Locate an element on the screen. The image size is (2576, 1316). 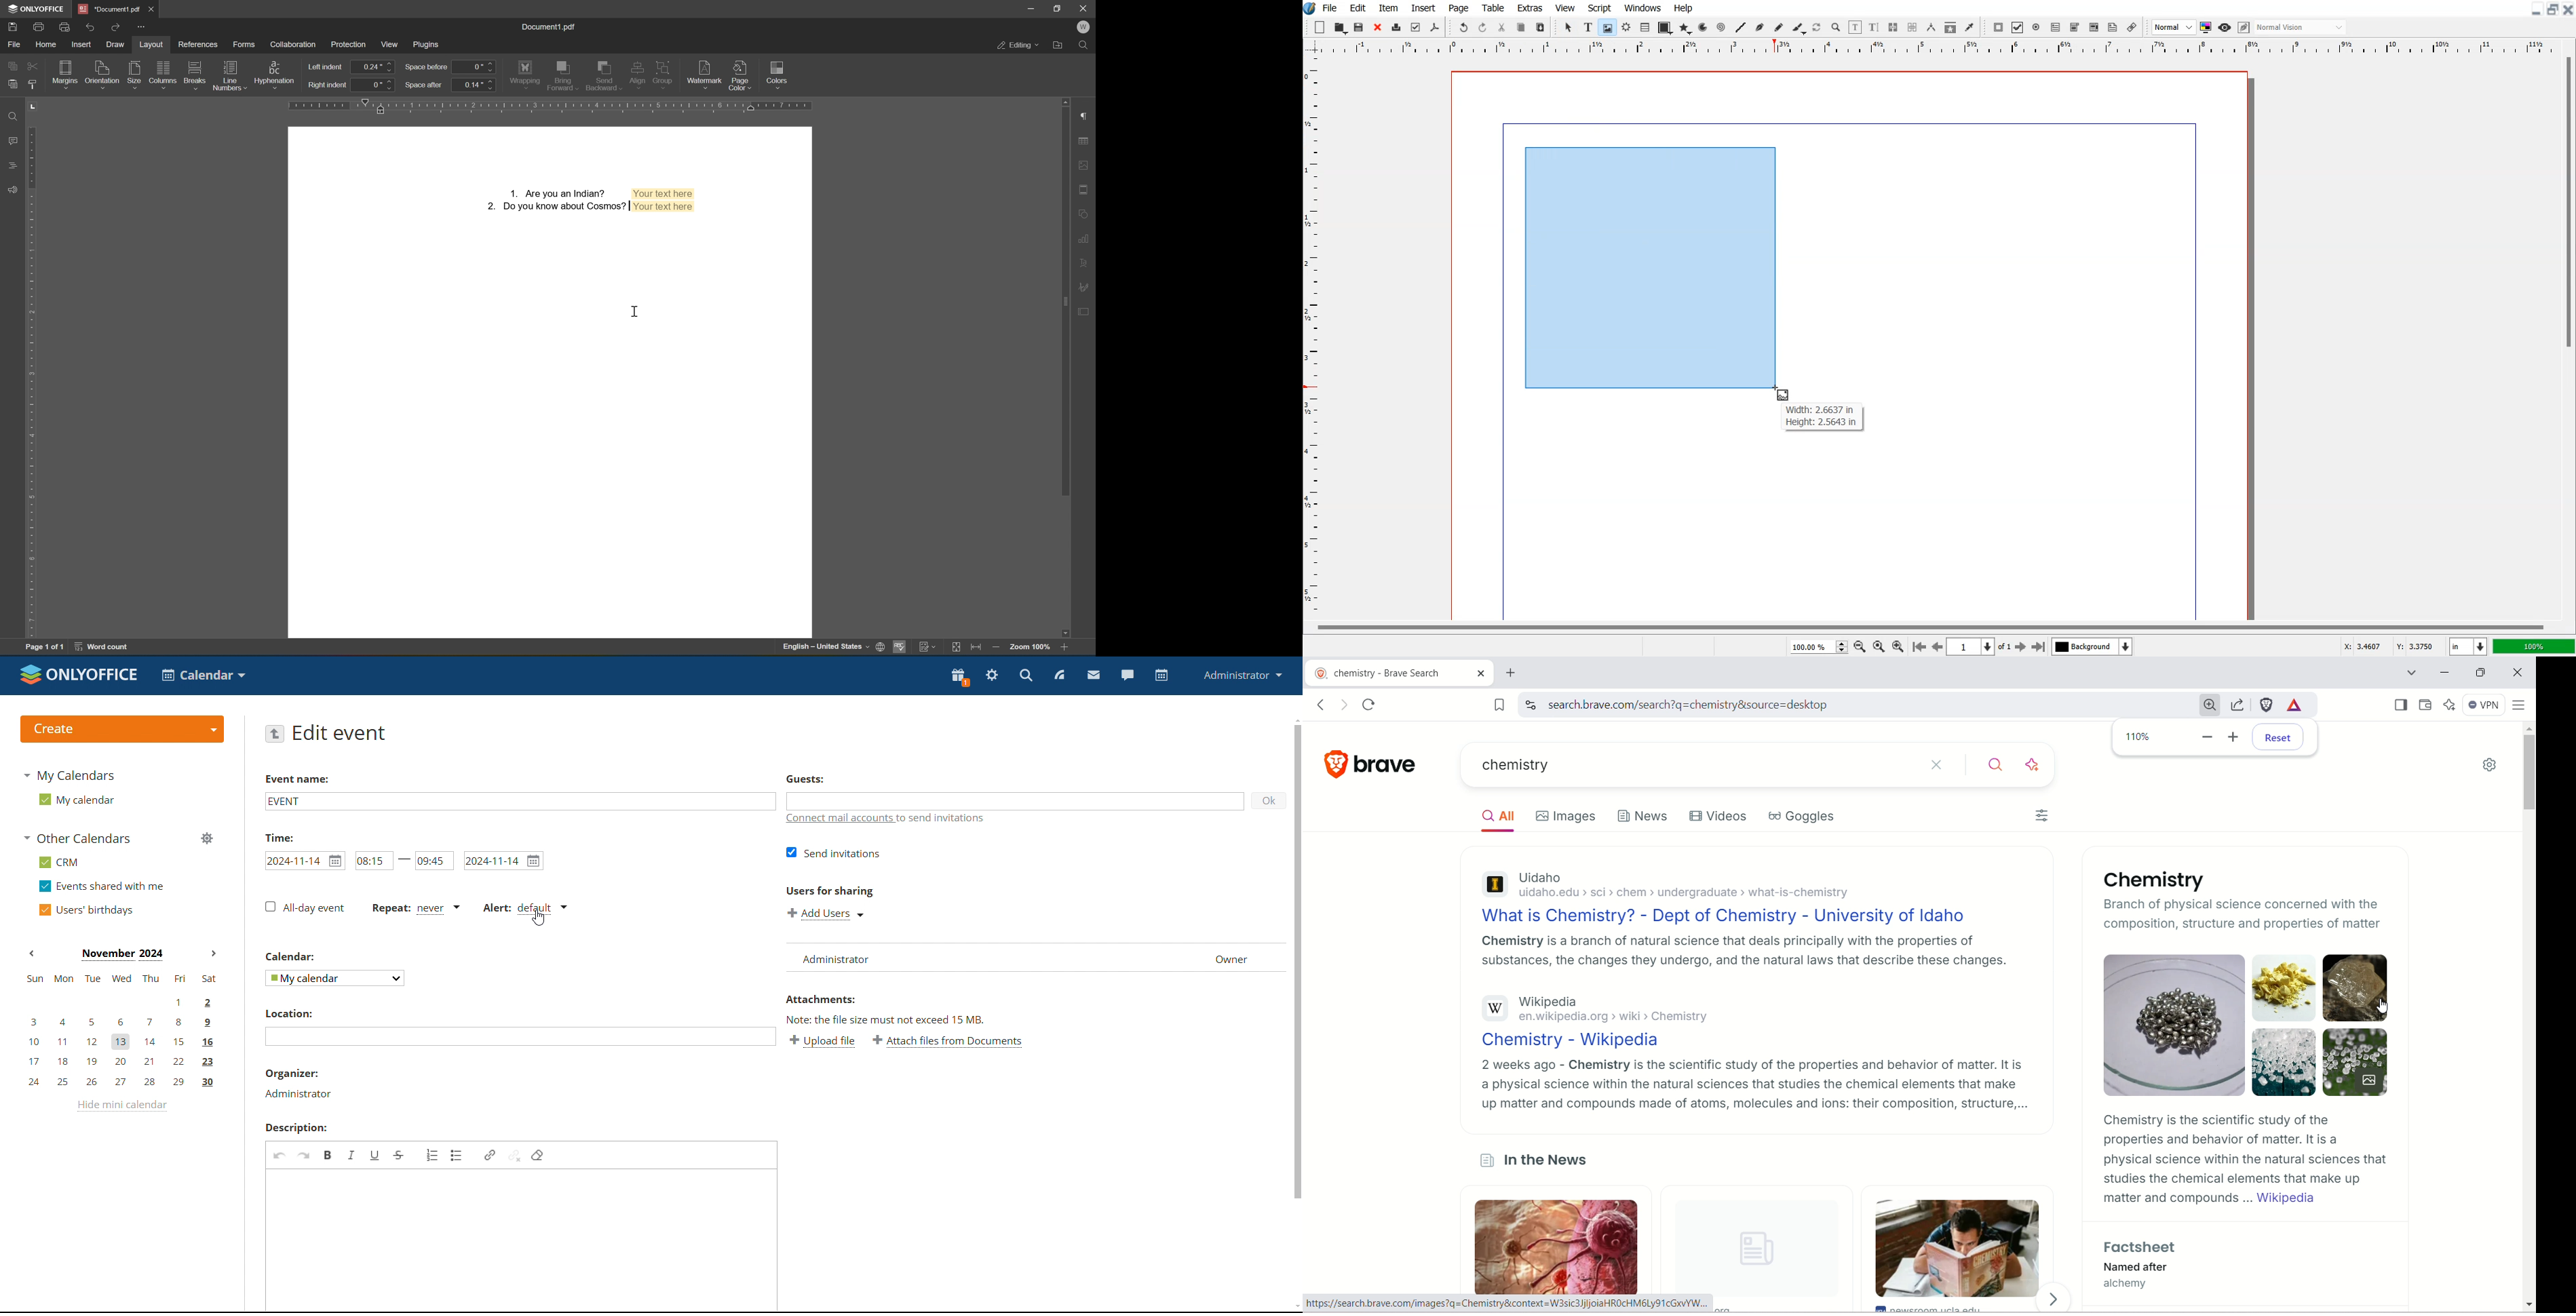
Horizontal Scale is located at coordinates (1315, 338).